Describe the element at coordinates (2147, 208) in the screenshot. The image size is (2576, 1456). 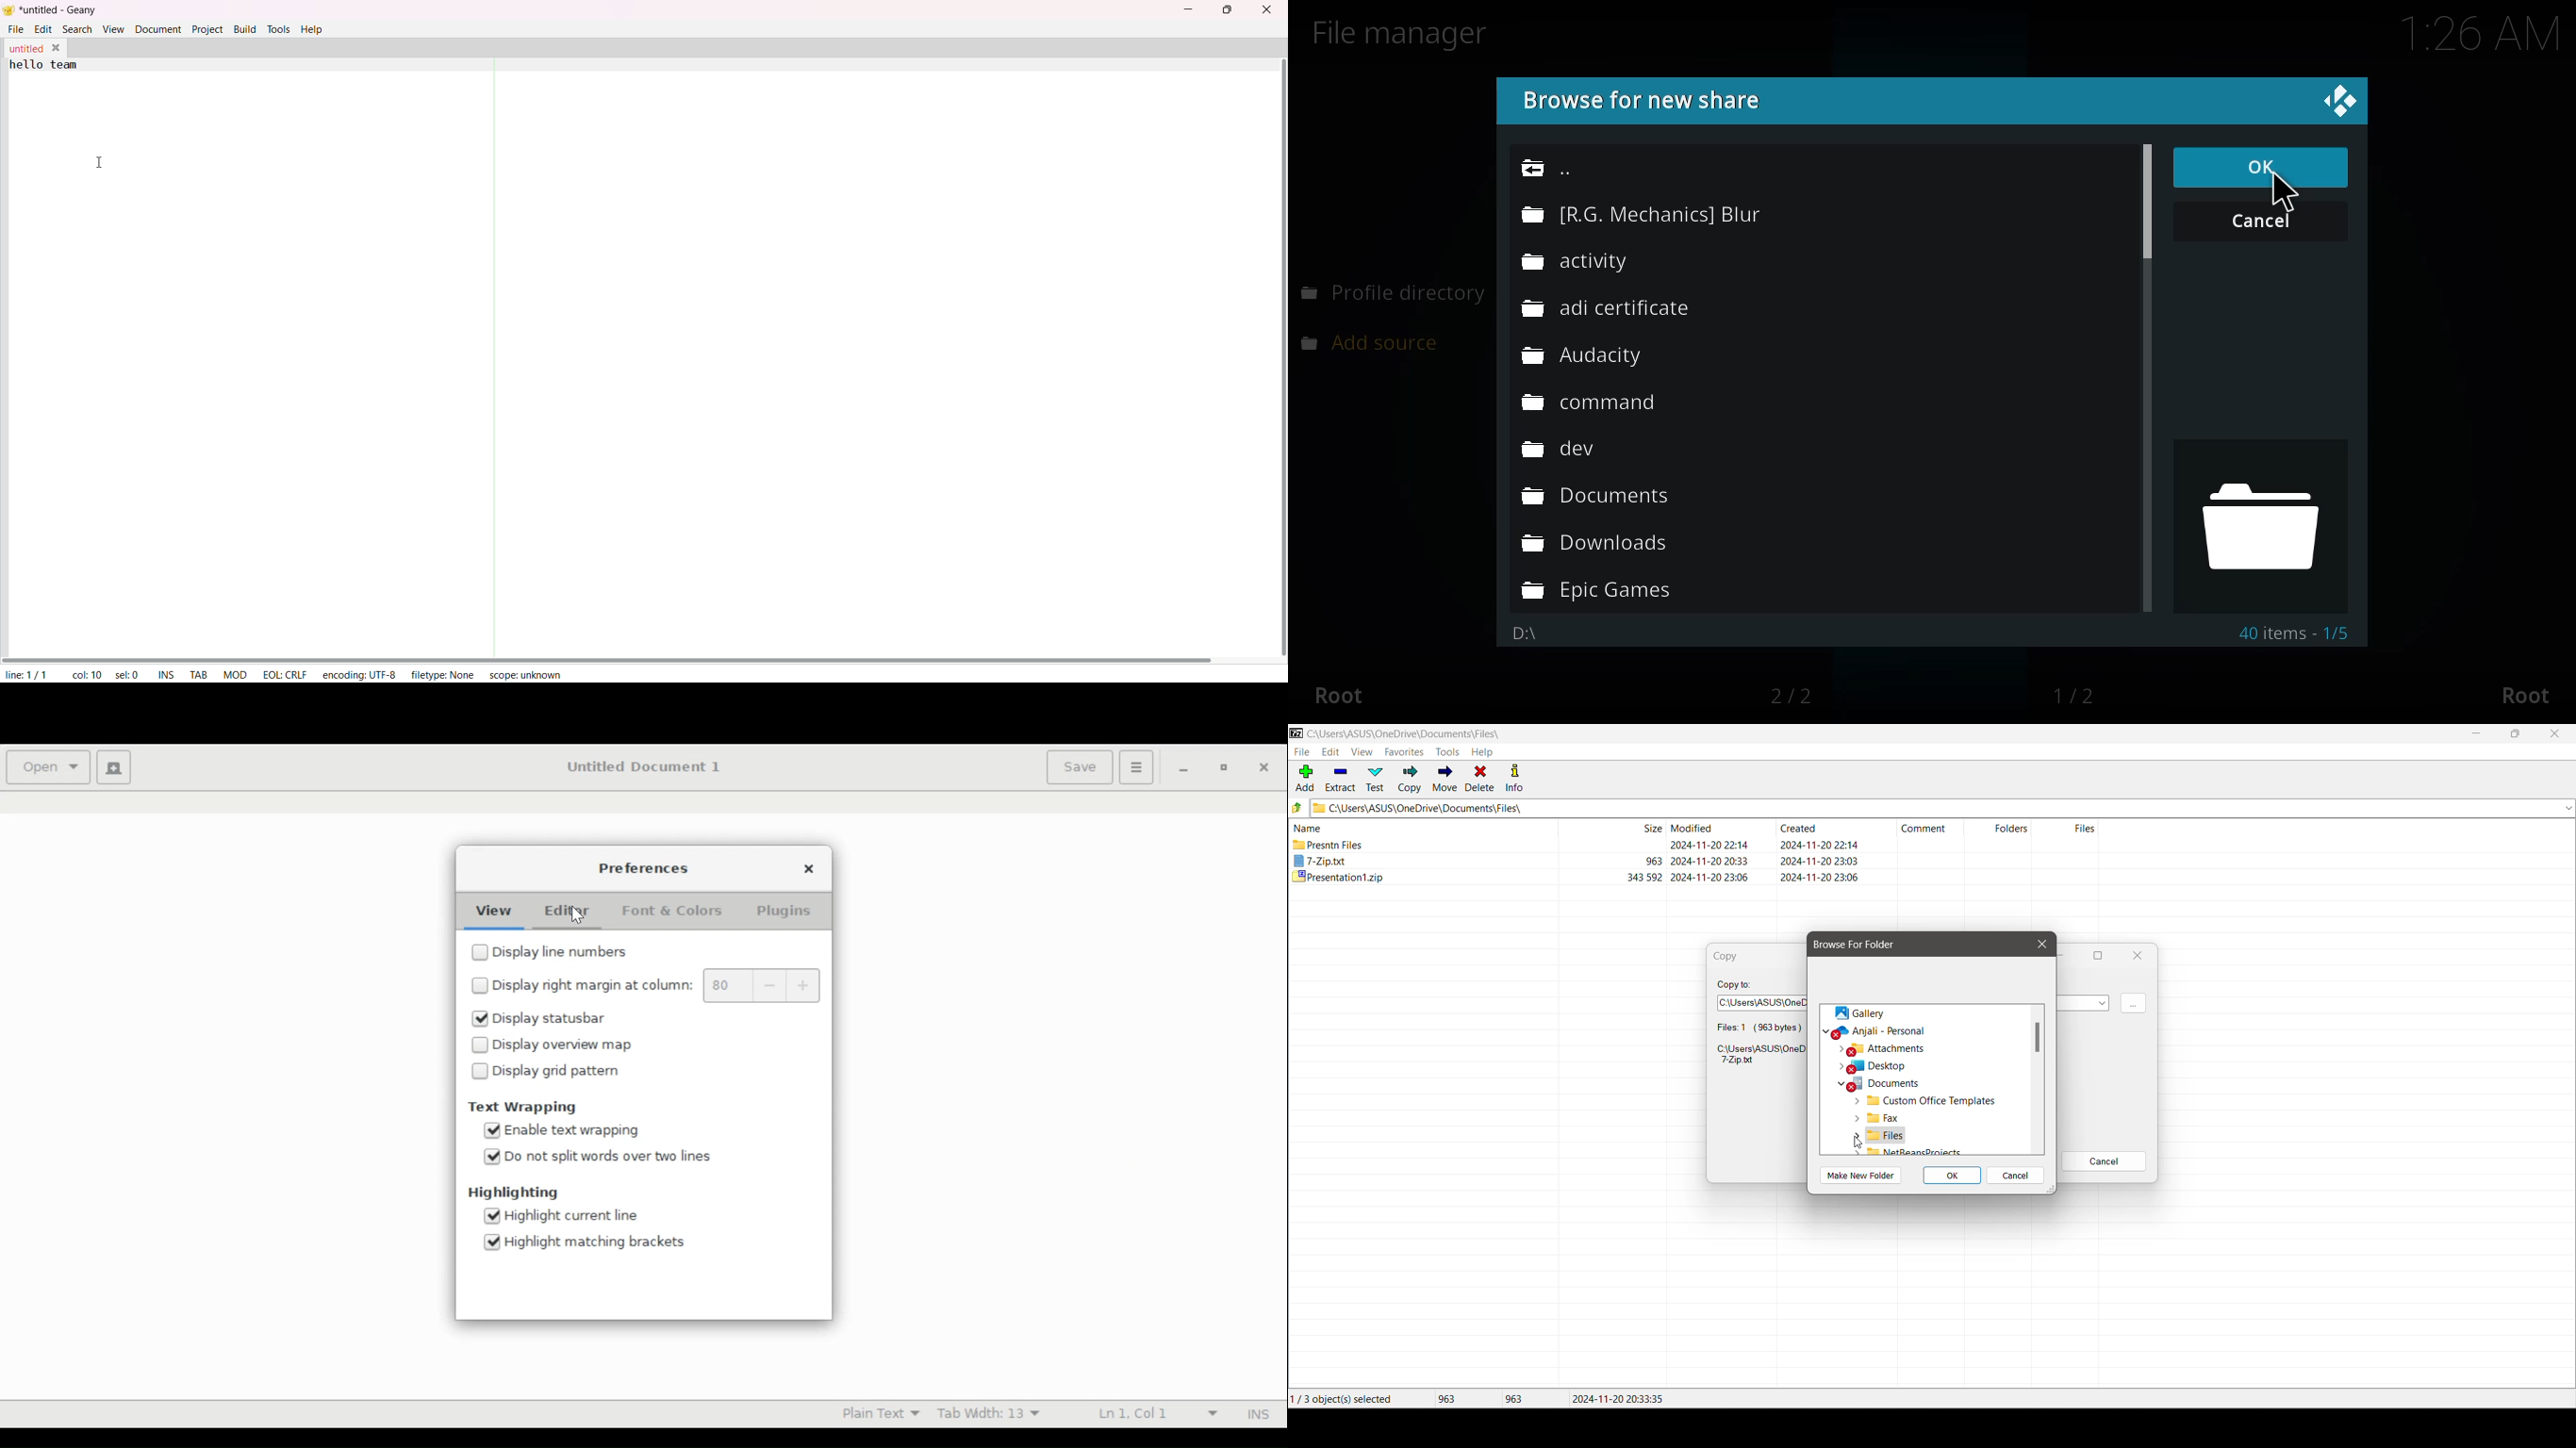
I see `scroll bar` at that location.